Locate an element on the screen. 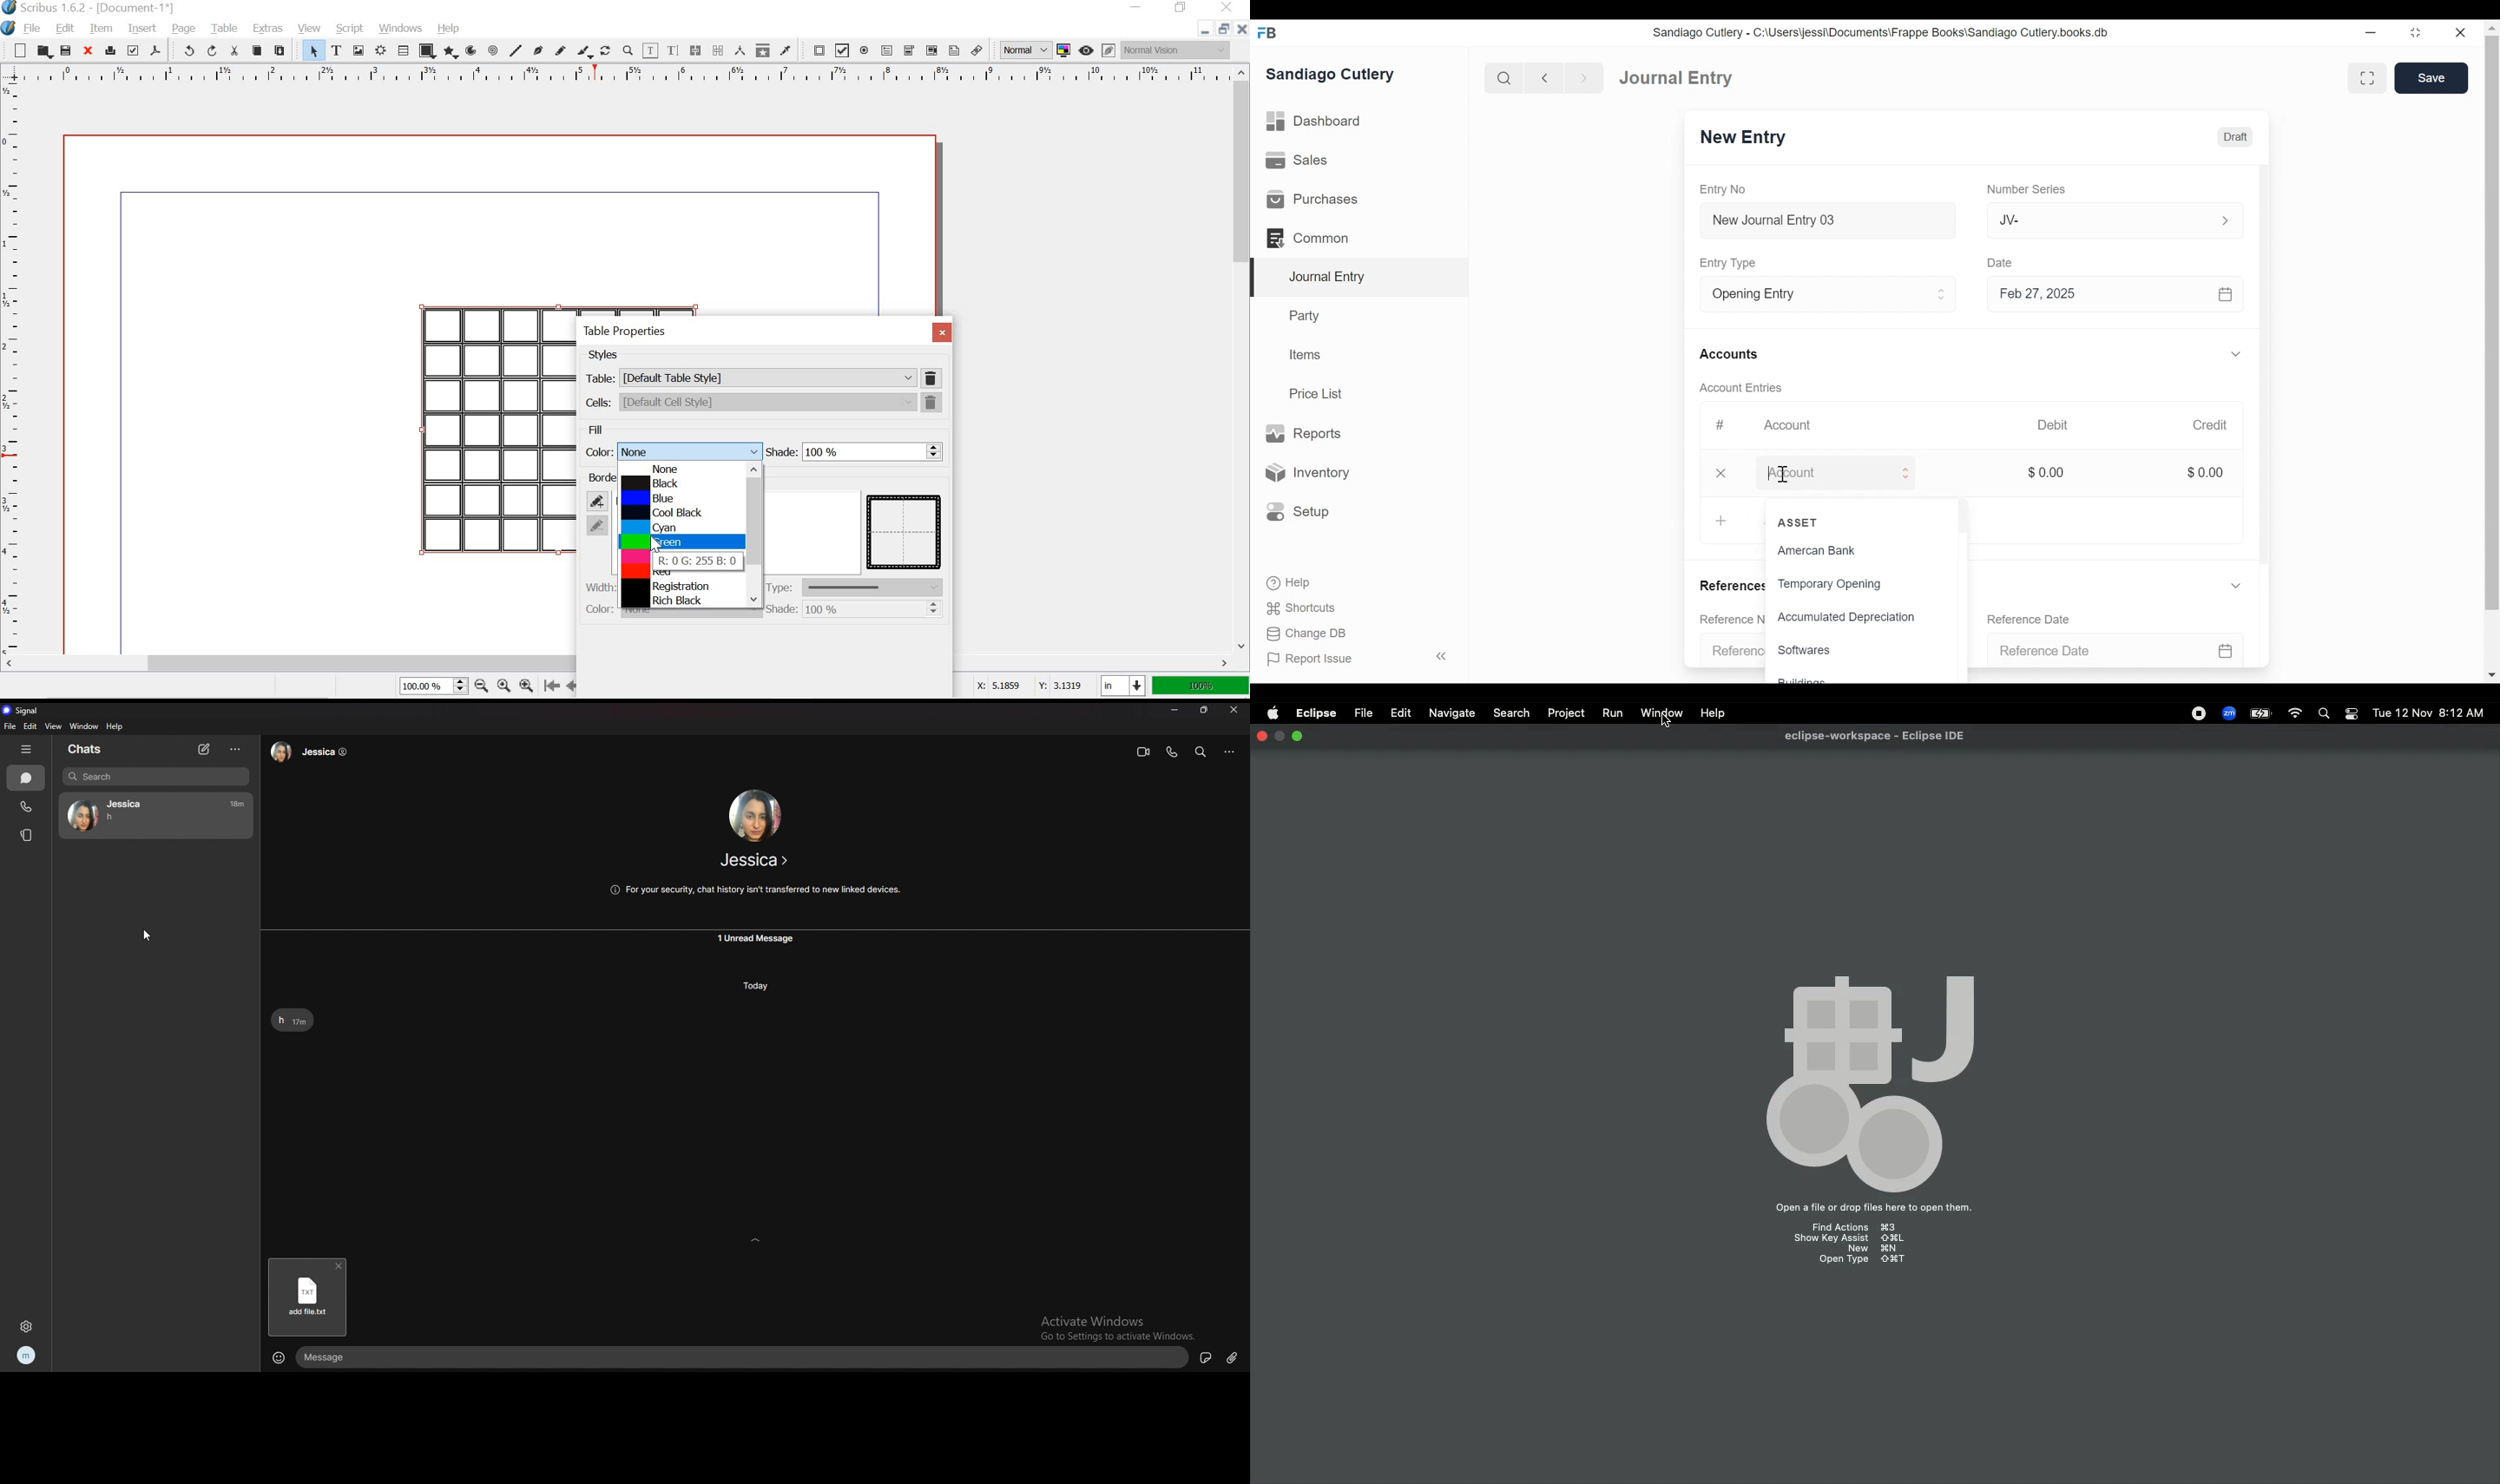 This screenshot has height=1484, width=2520. go to the perious page is located at coordinates (574, 685).